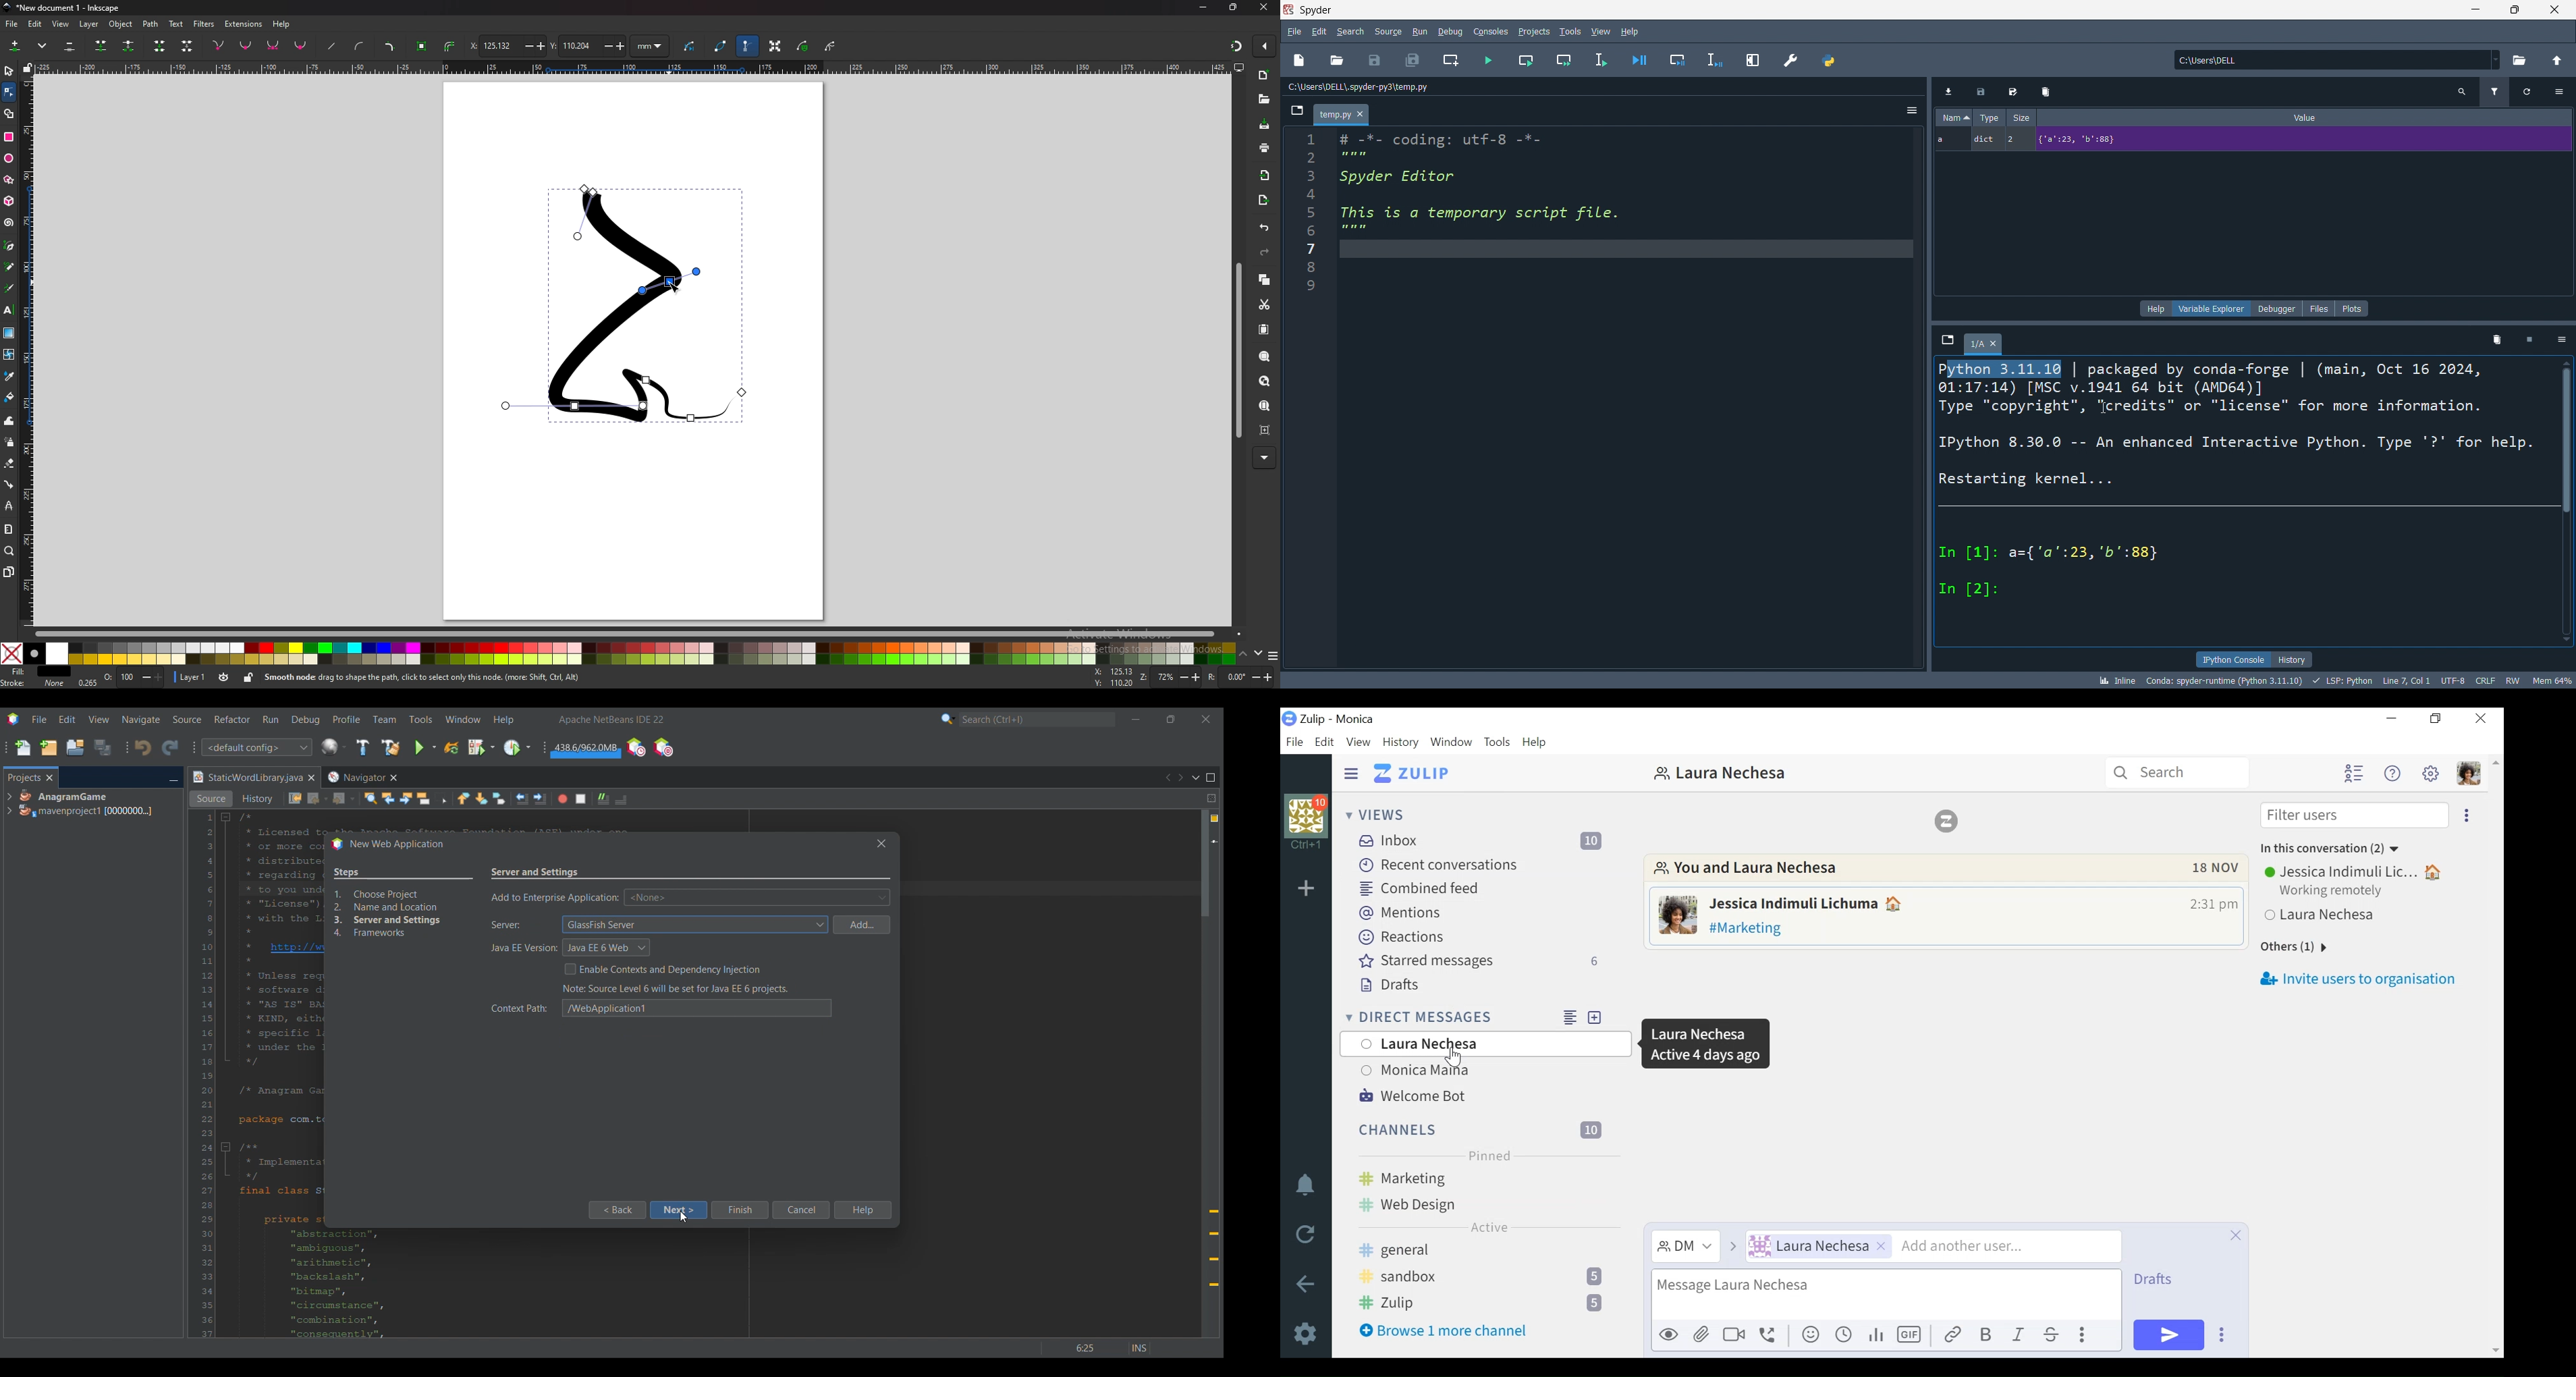 The image size is (2576, 1400). I want to click on rectangle, so click(8, 137).